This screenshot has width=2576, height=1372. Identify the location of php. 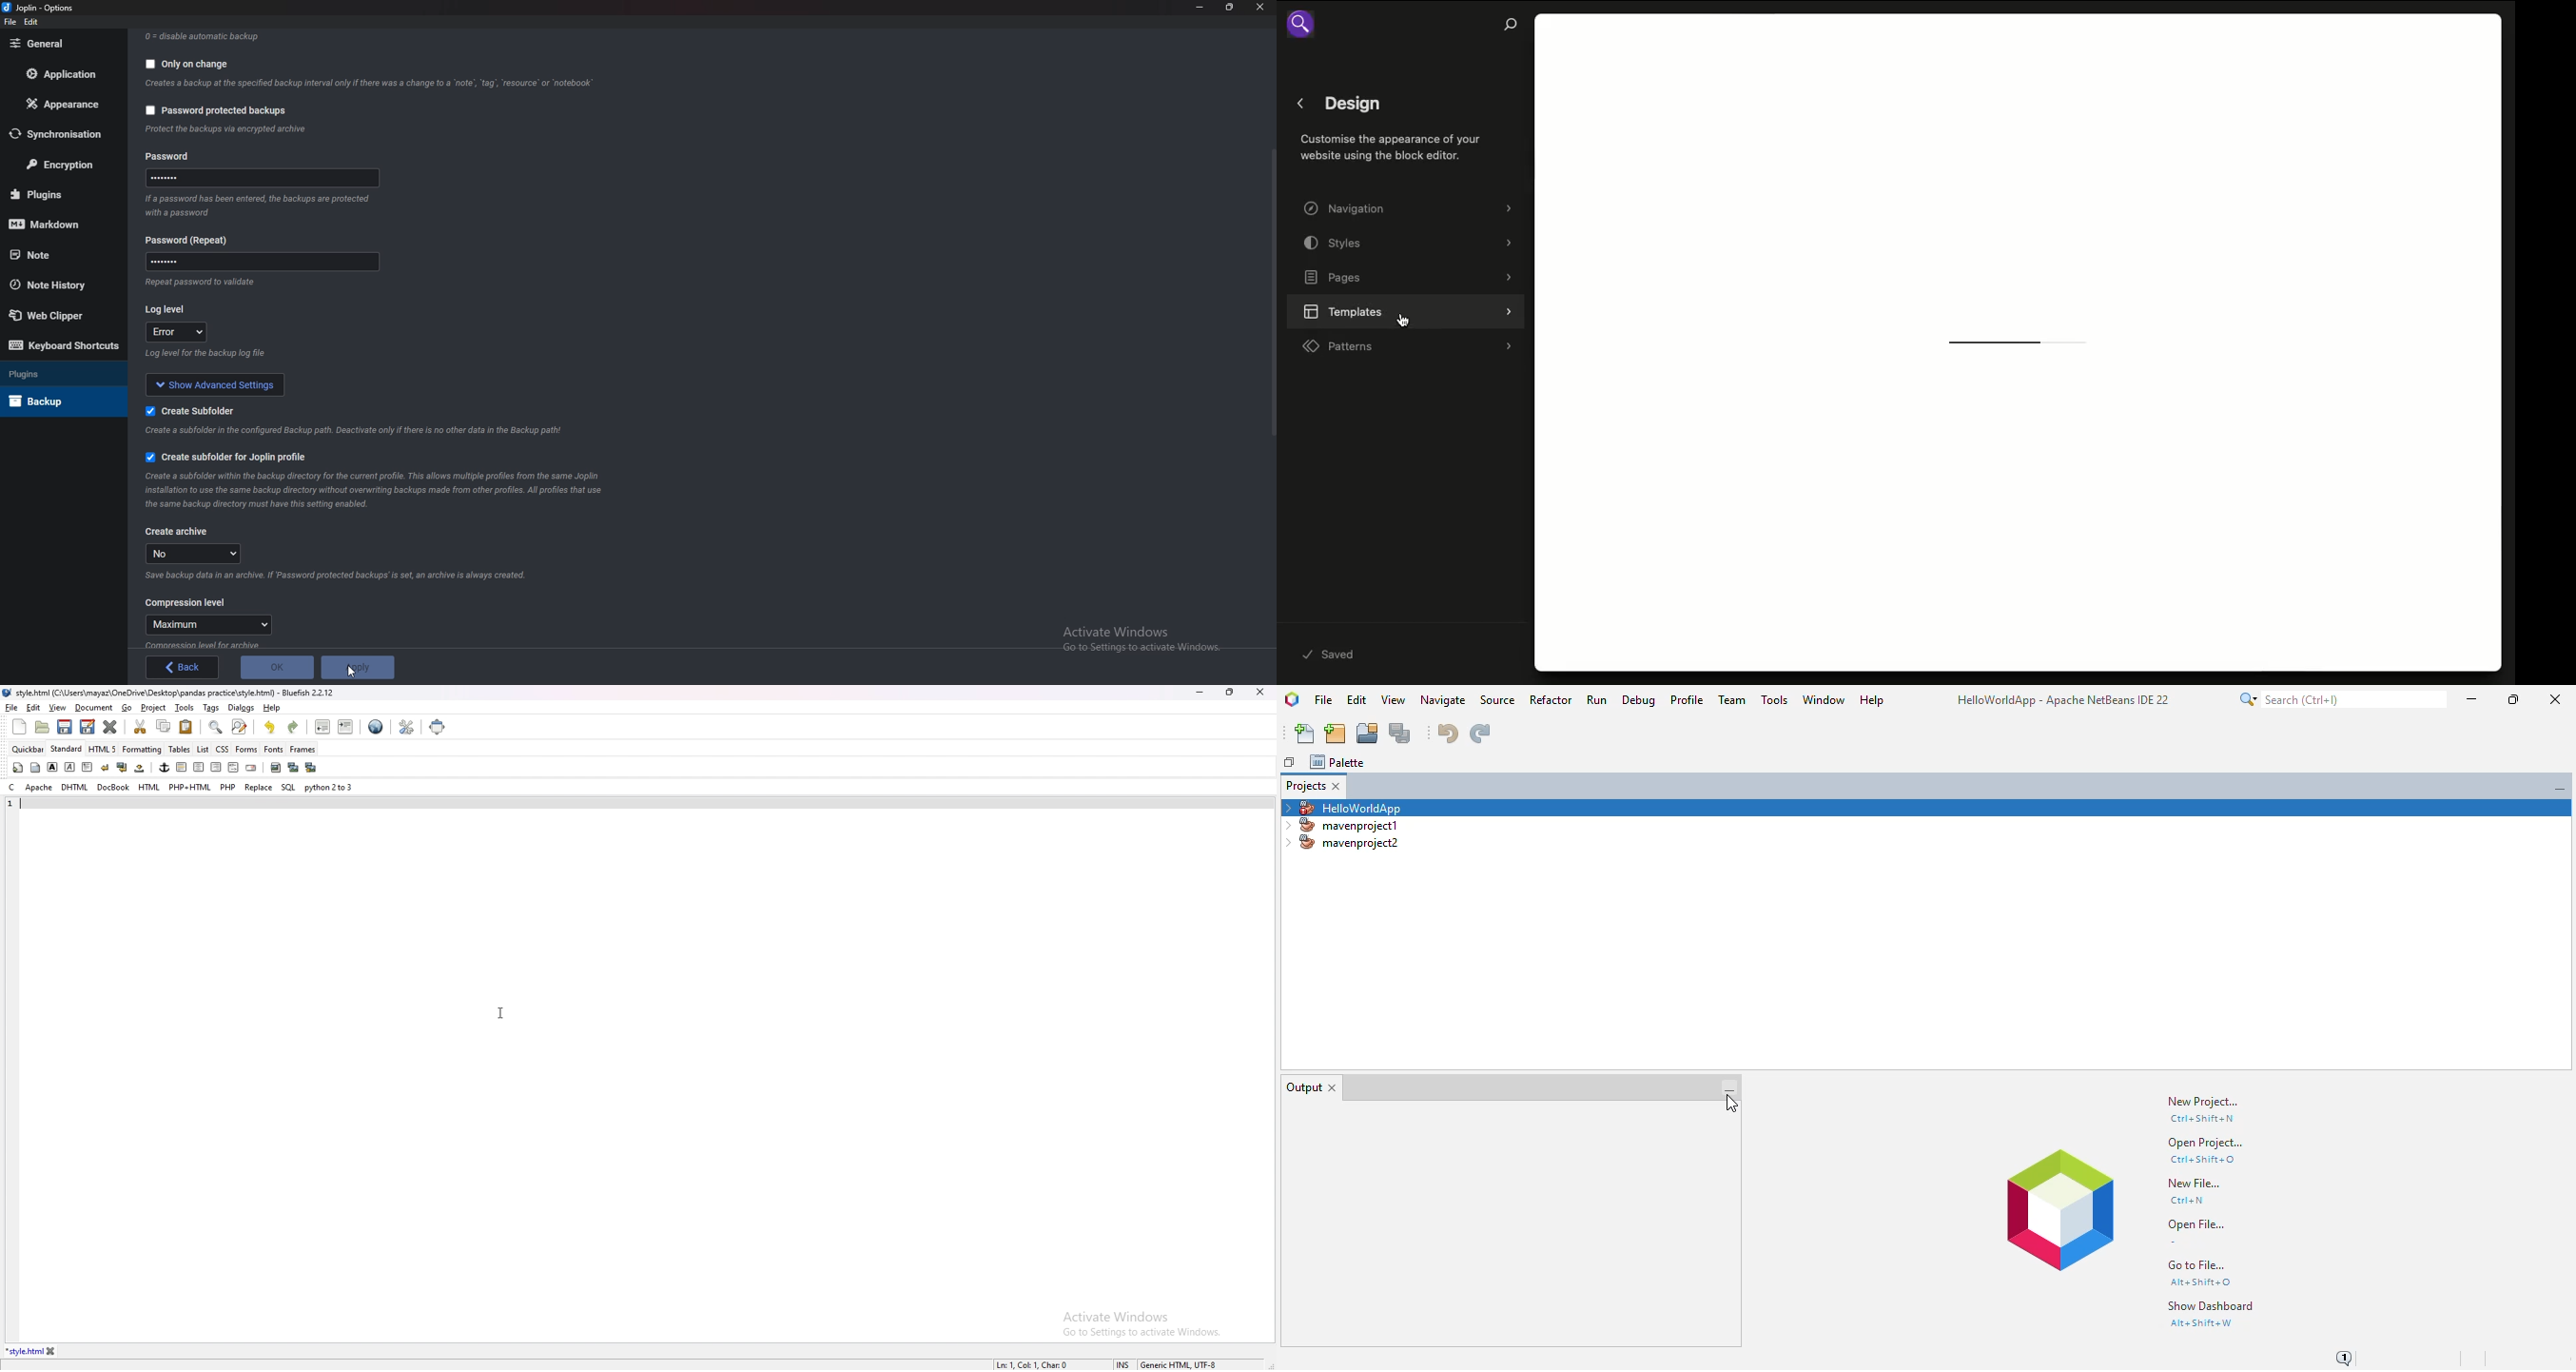
(228, 787).